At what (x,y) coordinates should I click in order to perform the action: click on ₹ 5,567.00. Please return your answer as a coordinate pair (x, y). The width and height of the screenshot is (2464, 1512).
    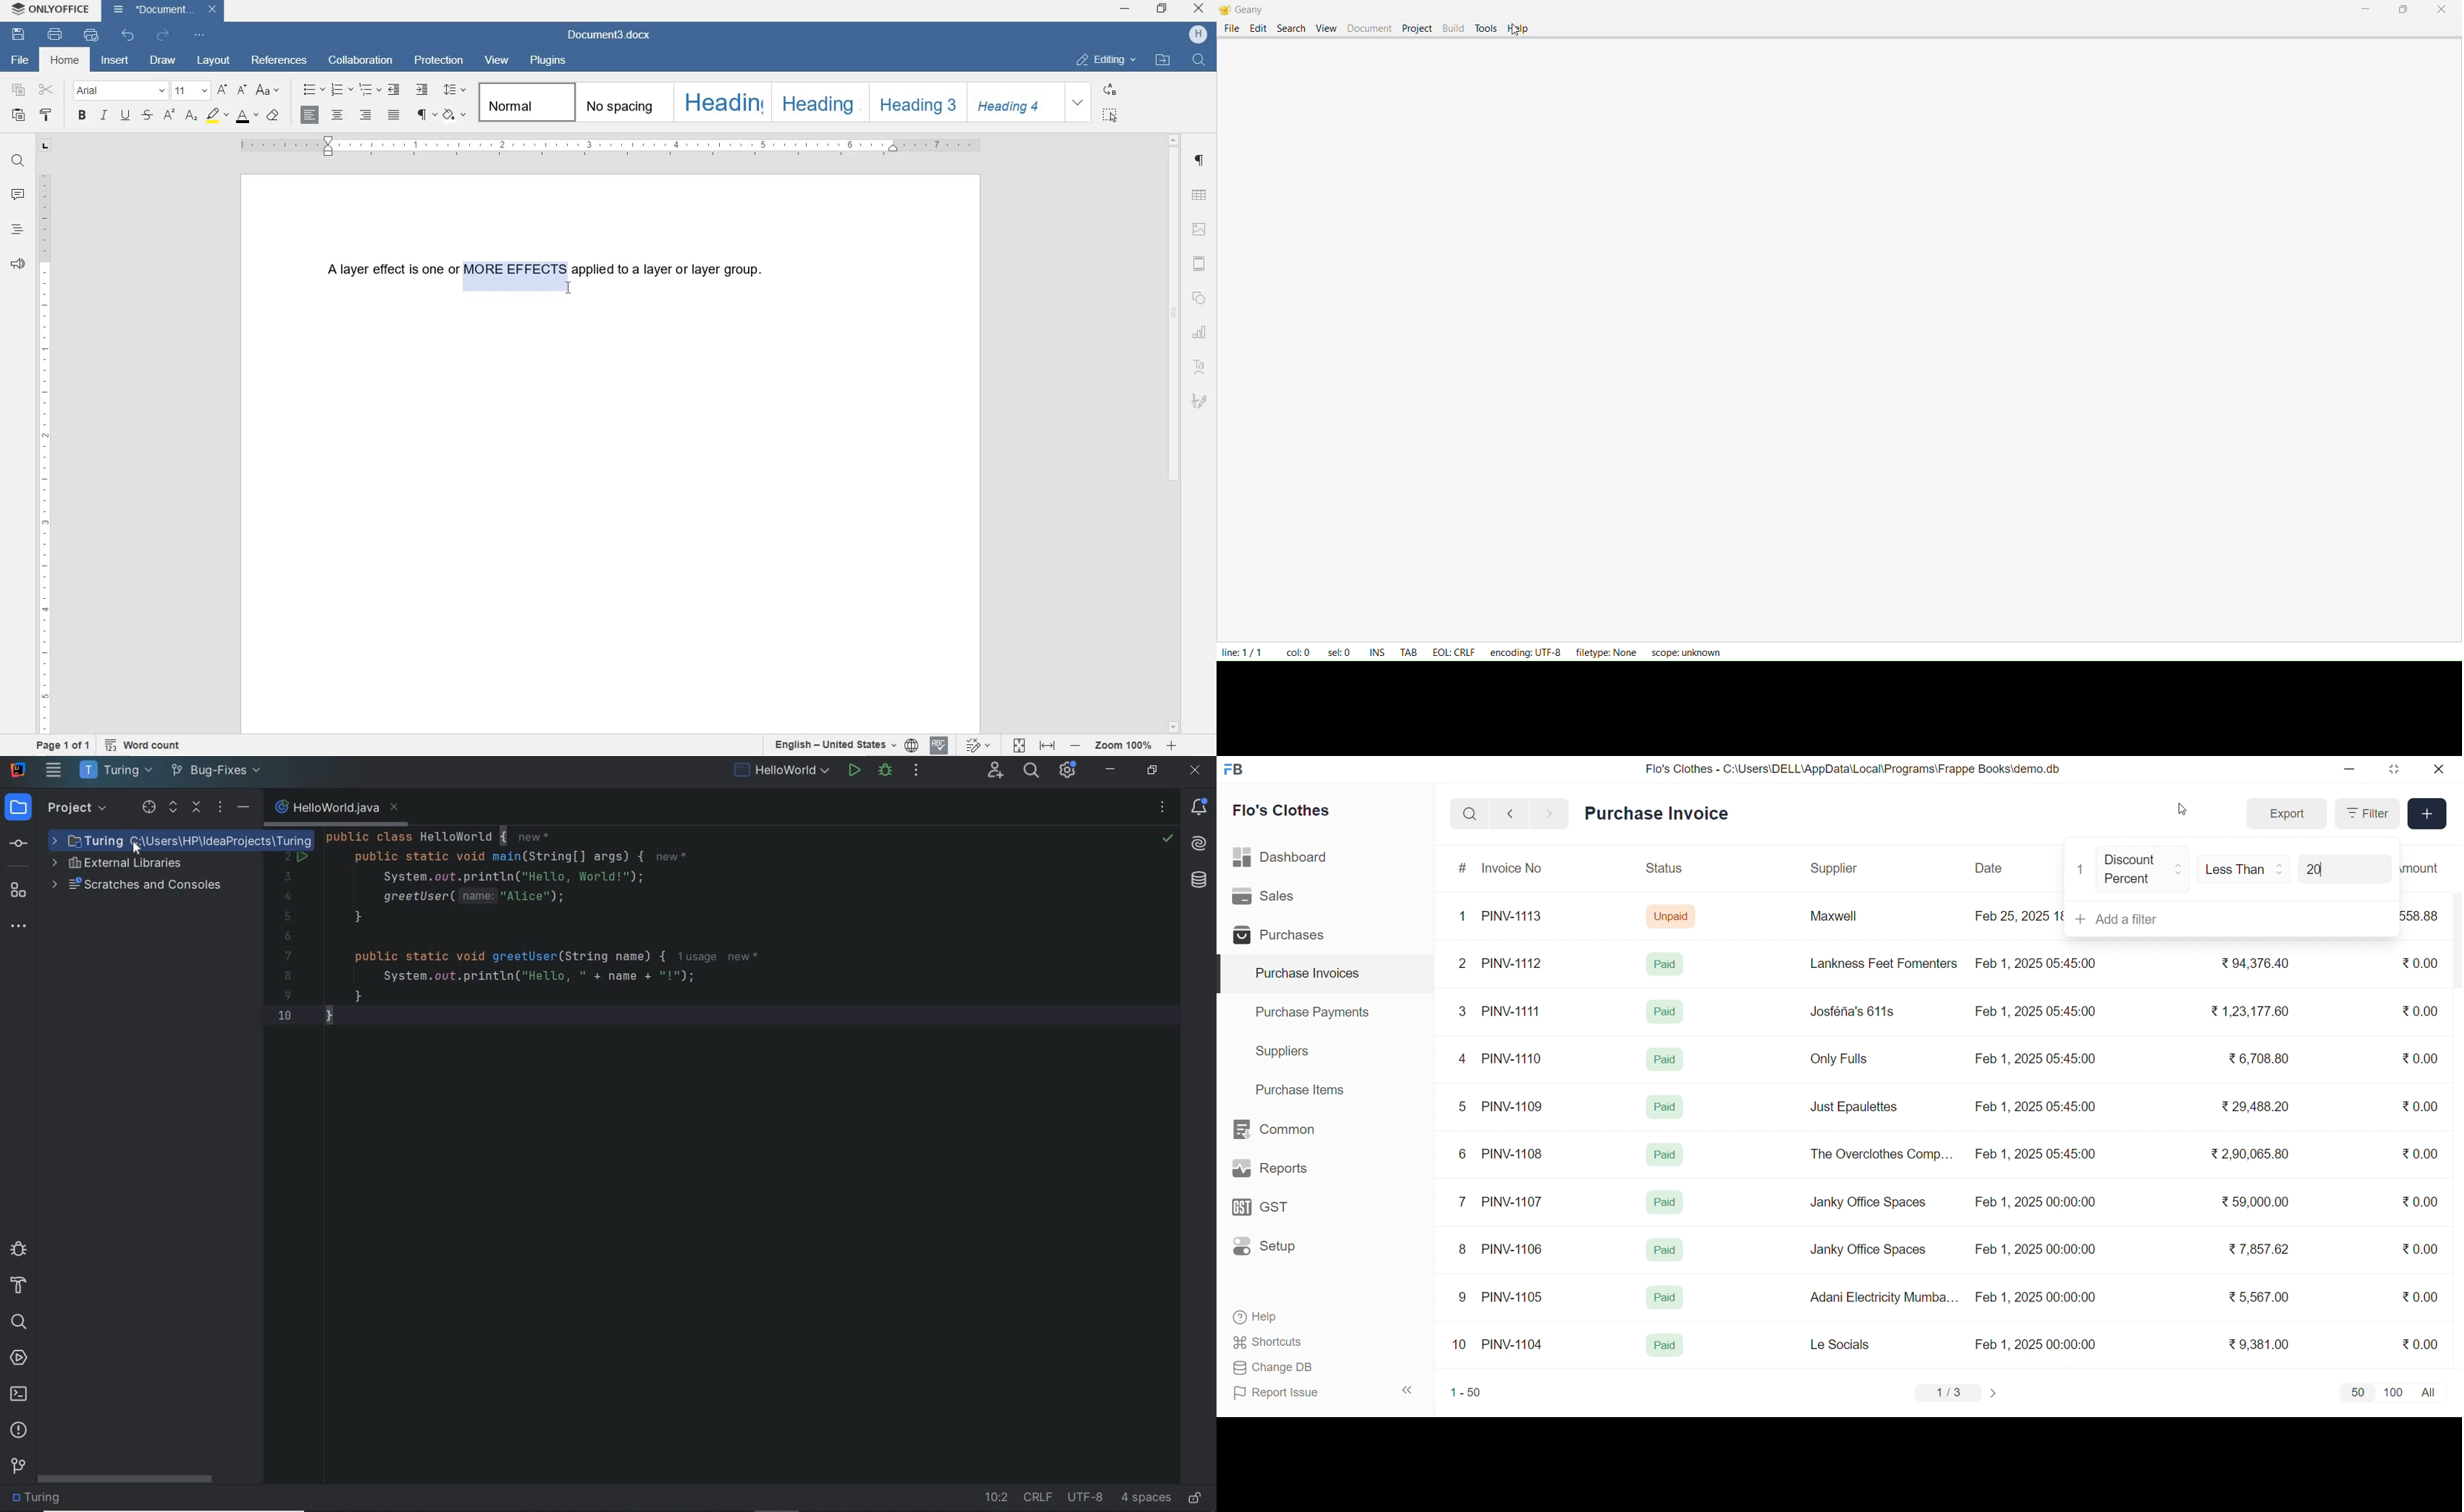
    Looking at the image, I should click on (2256, 1297).